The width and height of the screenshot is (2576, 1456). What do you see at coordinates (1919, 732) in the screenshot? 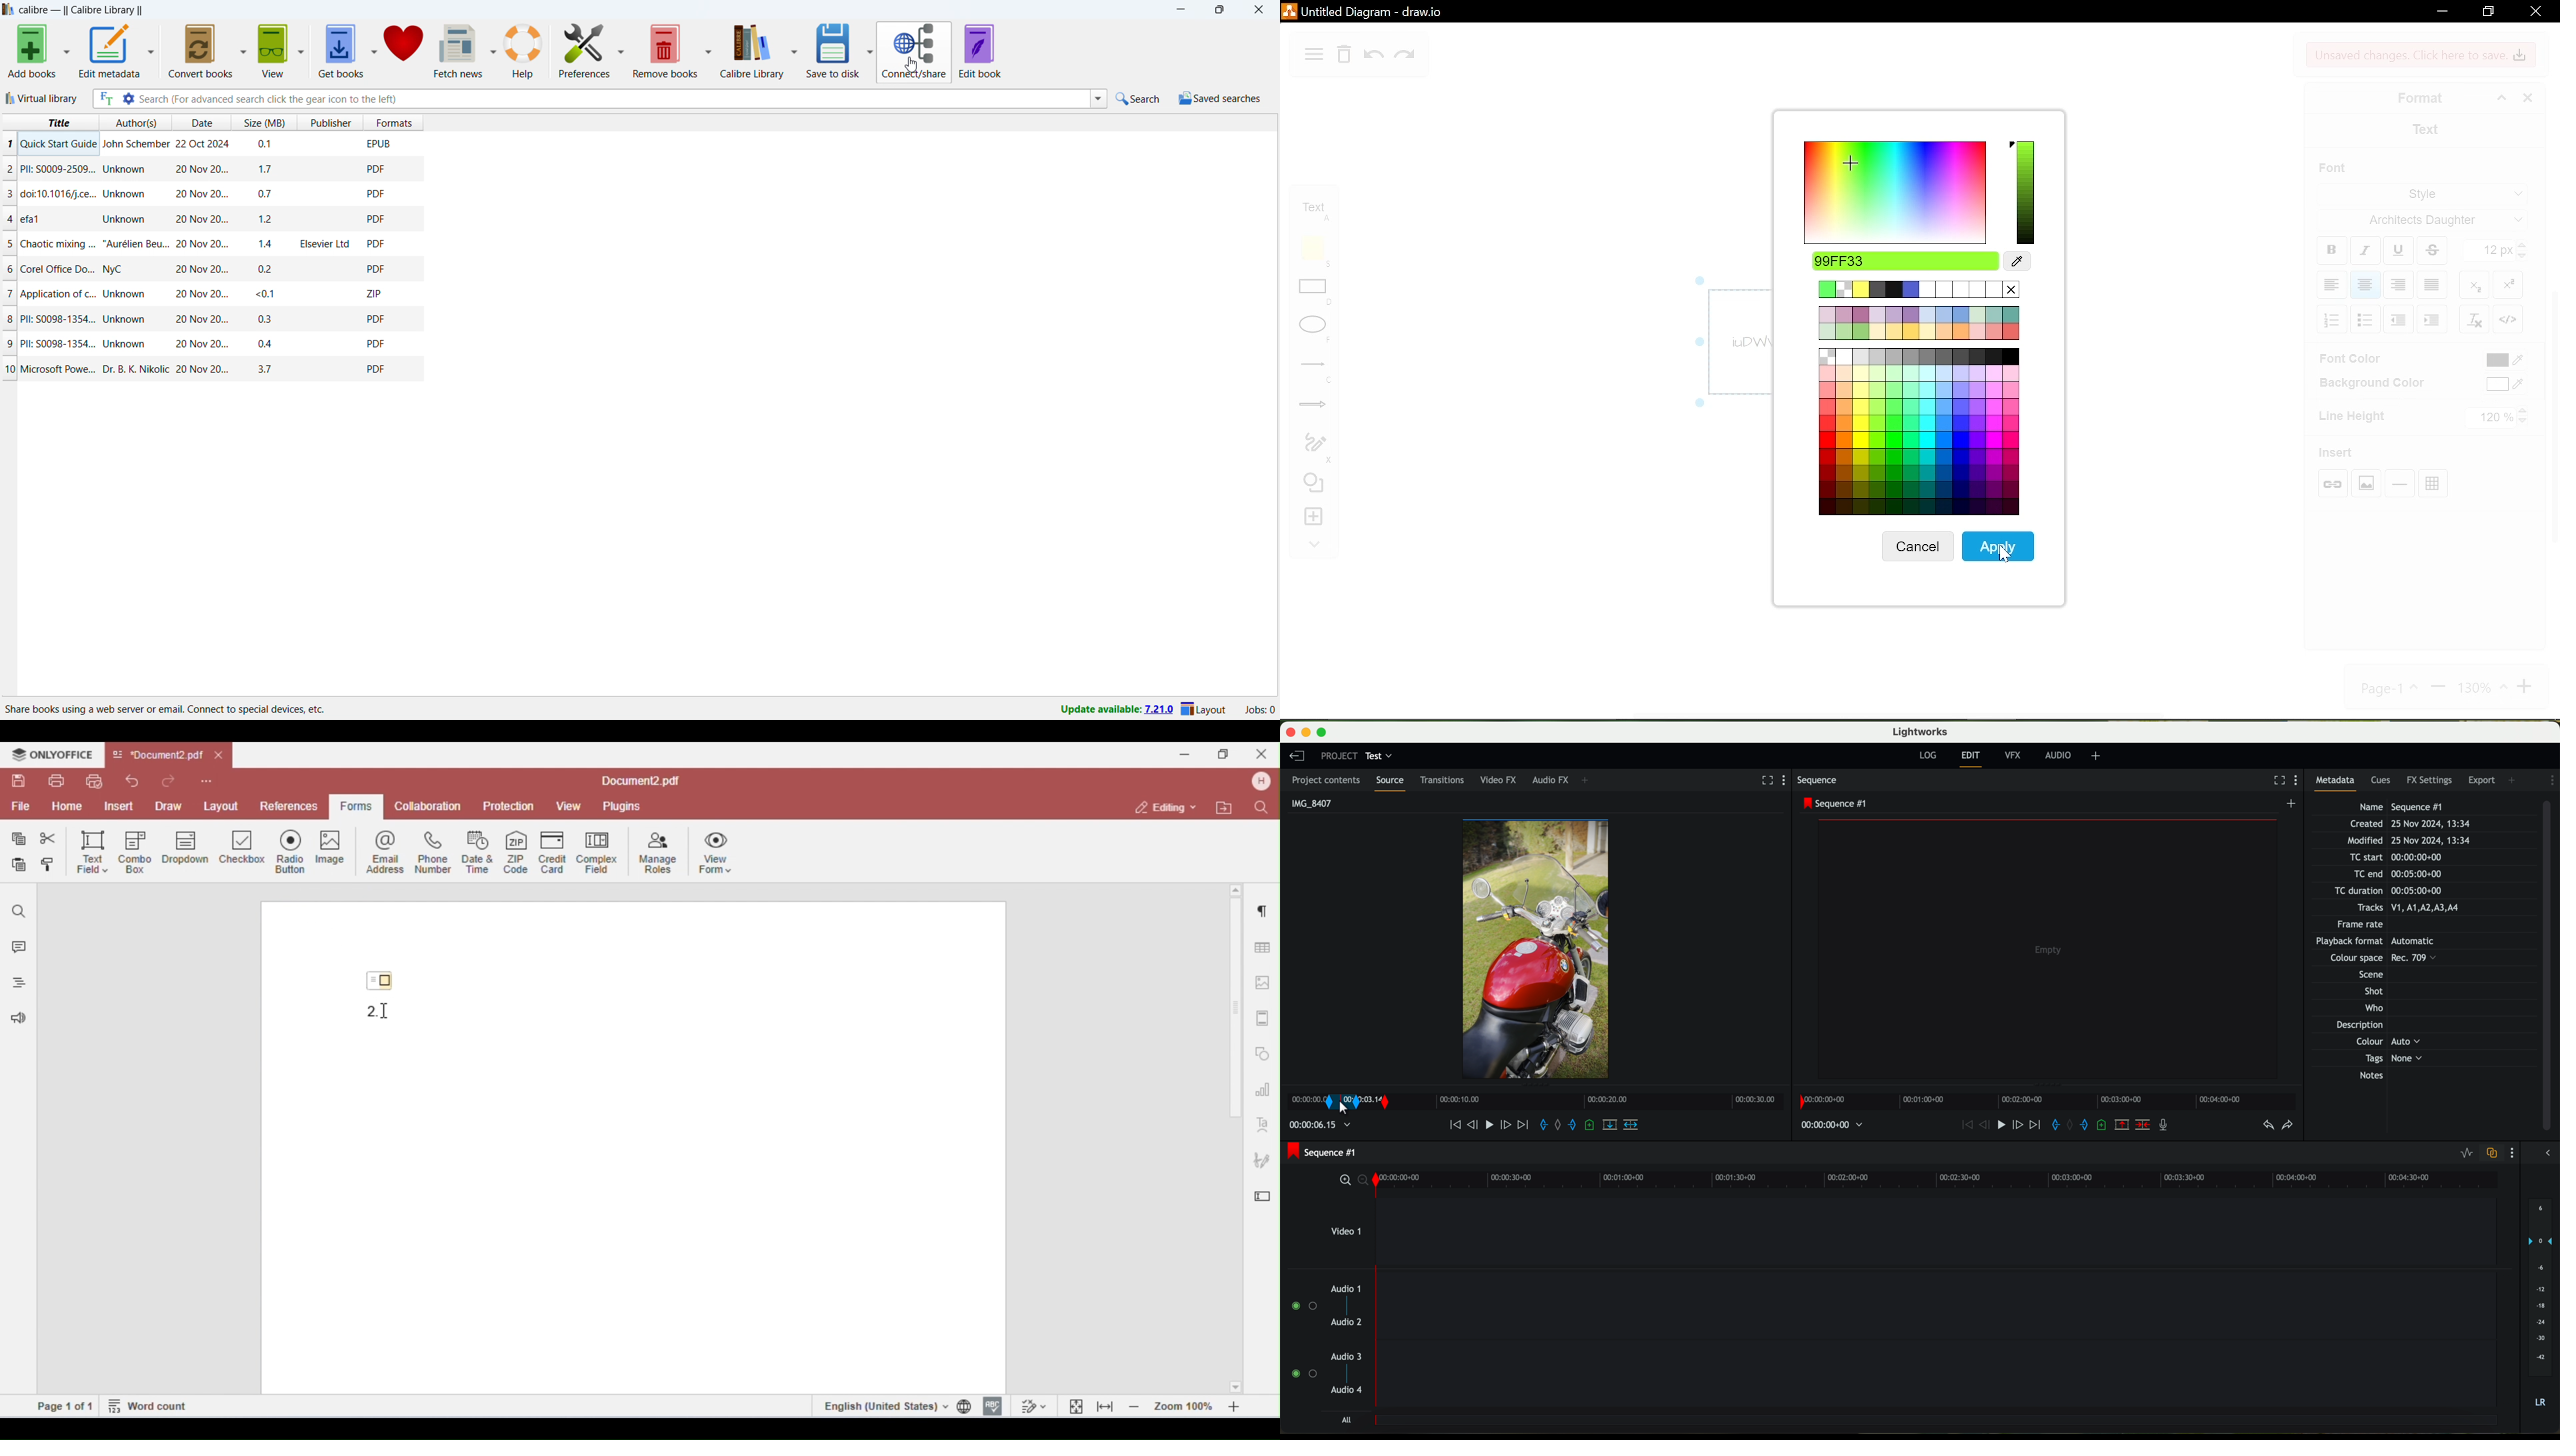
I see `Lightworks` at bounding box center [1919, 732].